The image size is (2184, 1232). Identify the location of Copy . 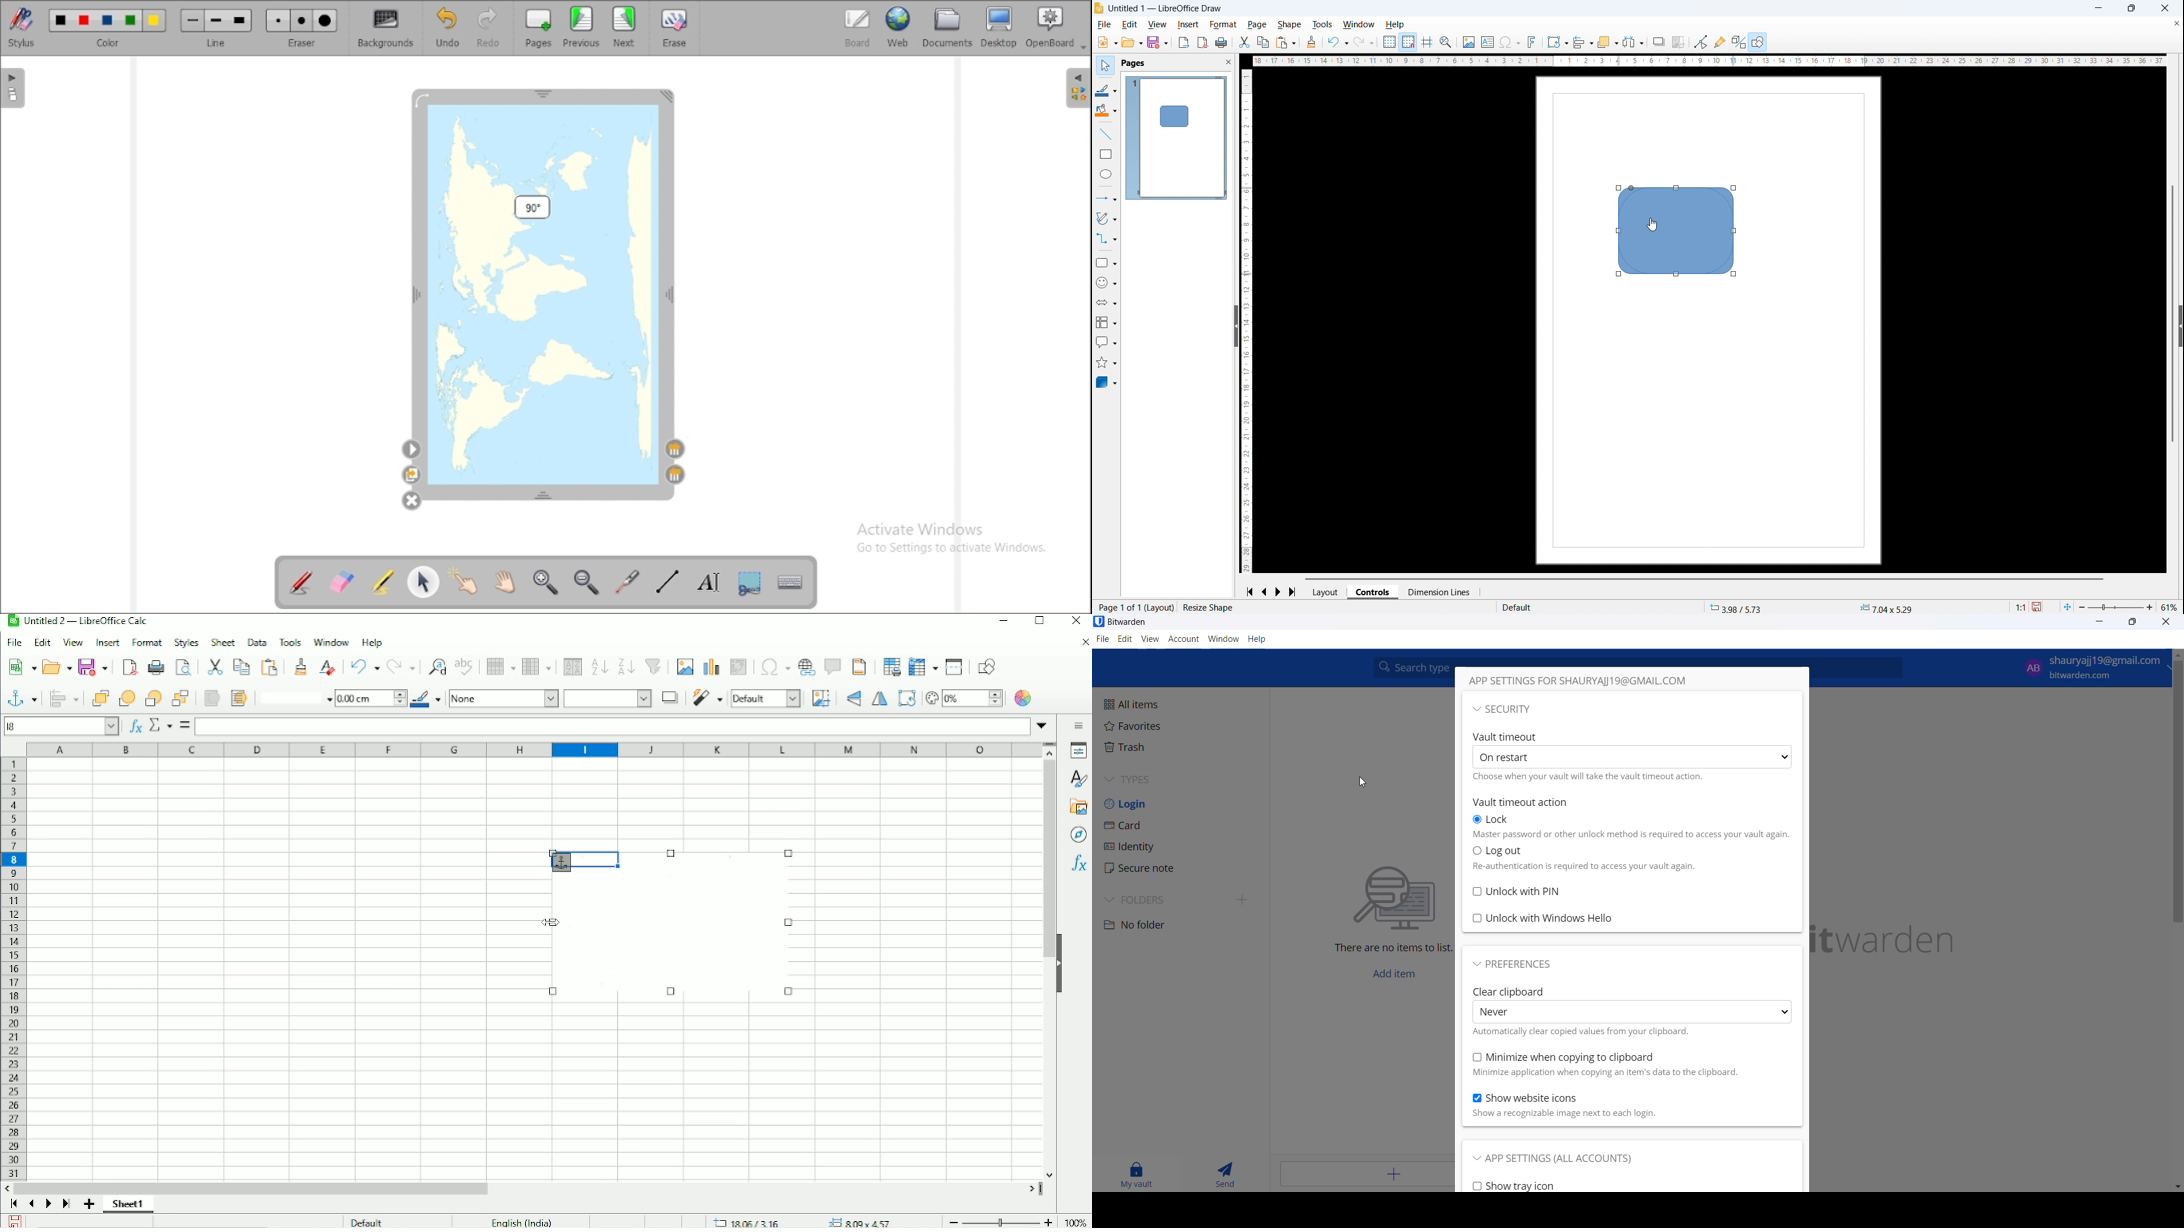
(1263, 42).